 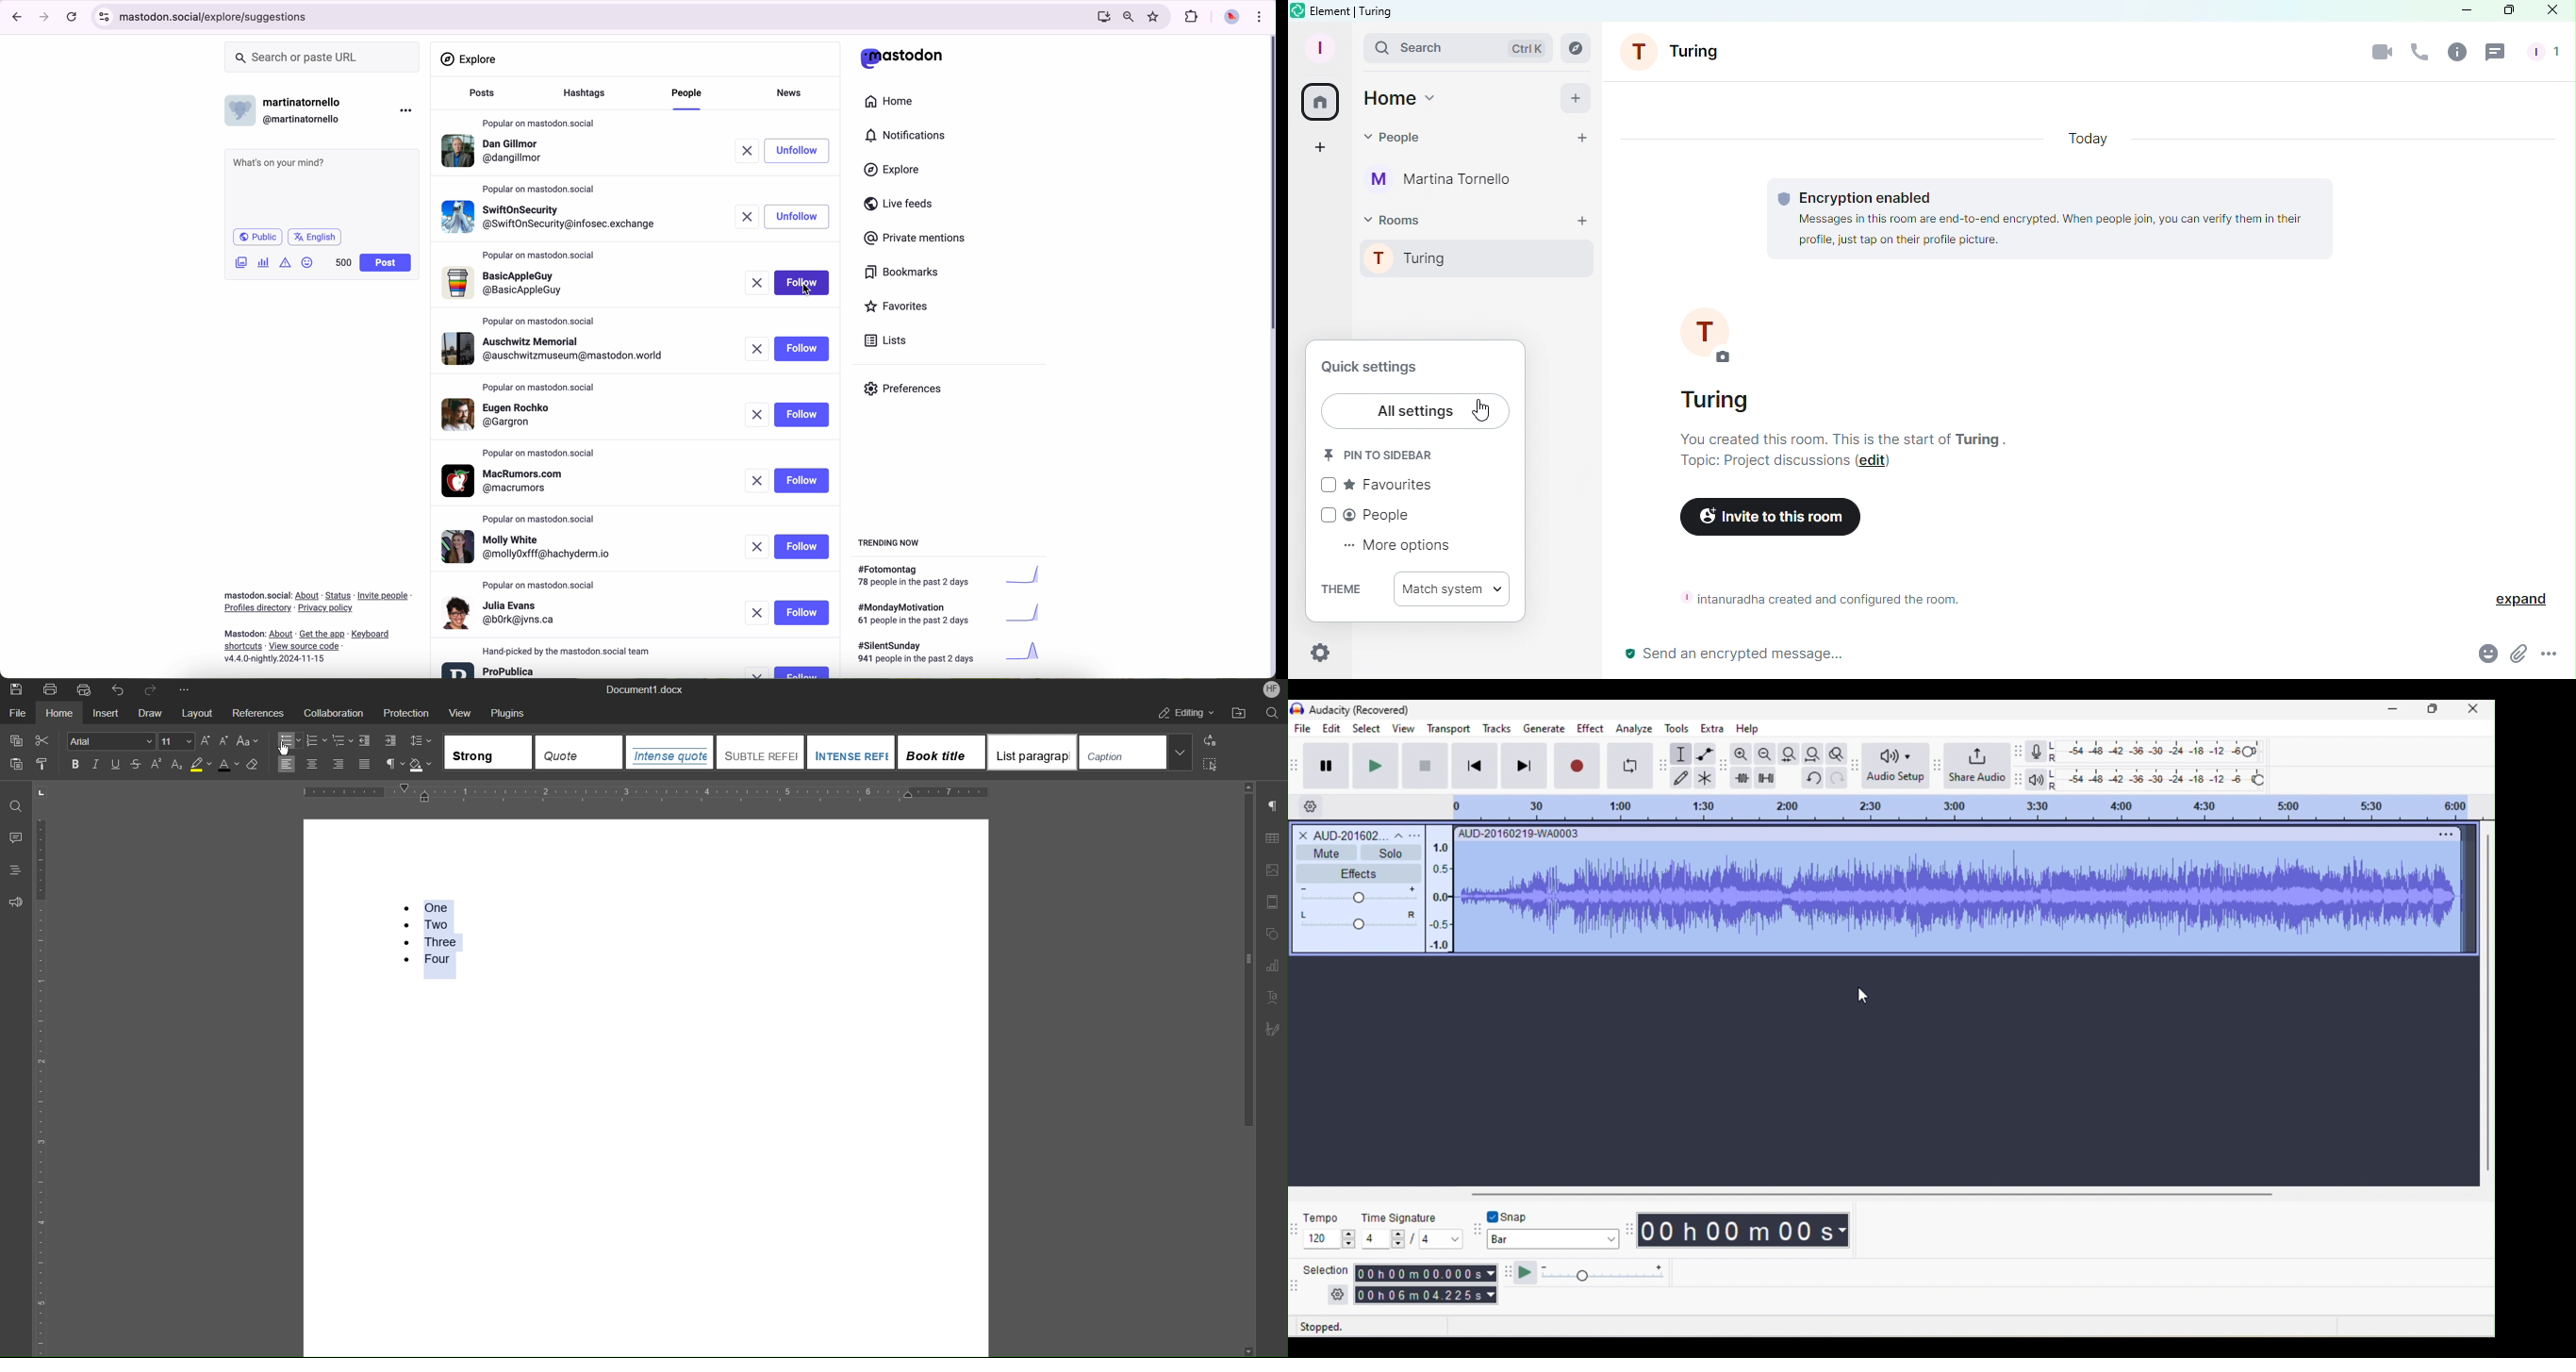 I want to click on Maximize, so click(x=2504, y=11).